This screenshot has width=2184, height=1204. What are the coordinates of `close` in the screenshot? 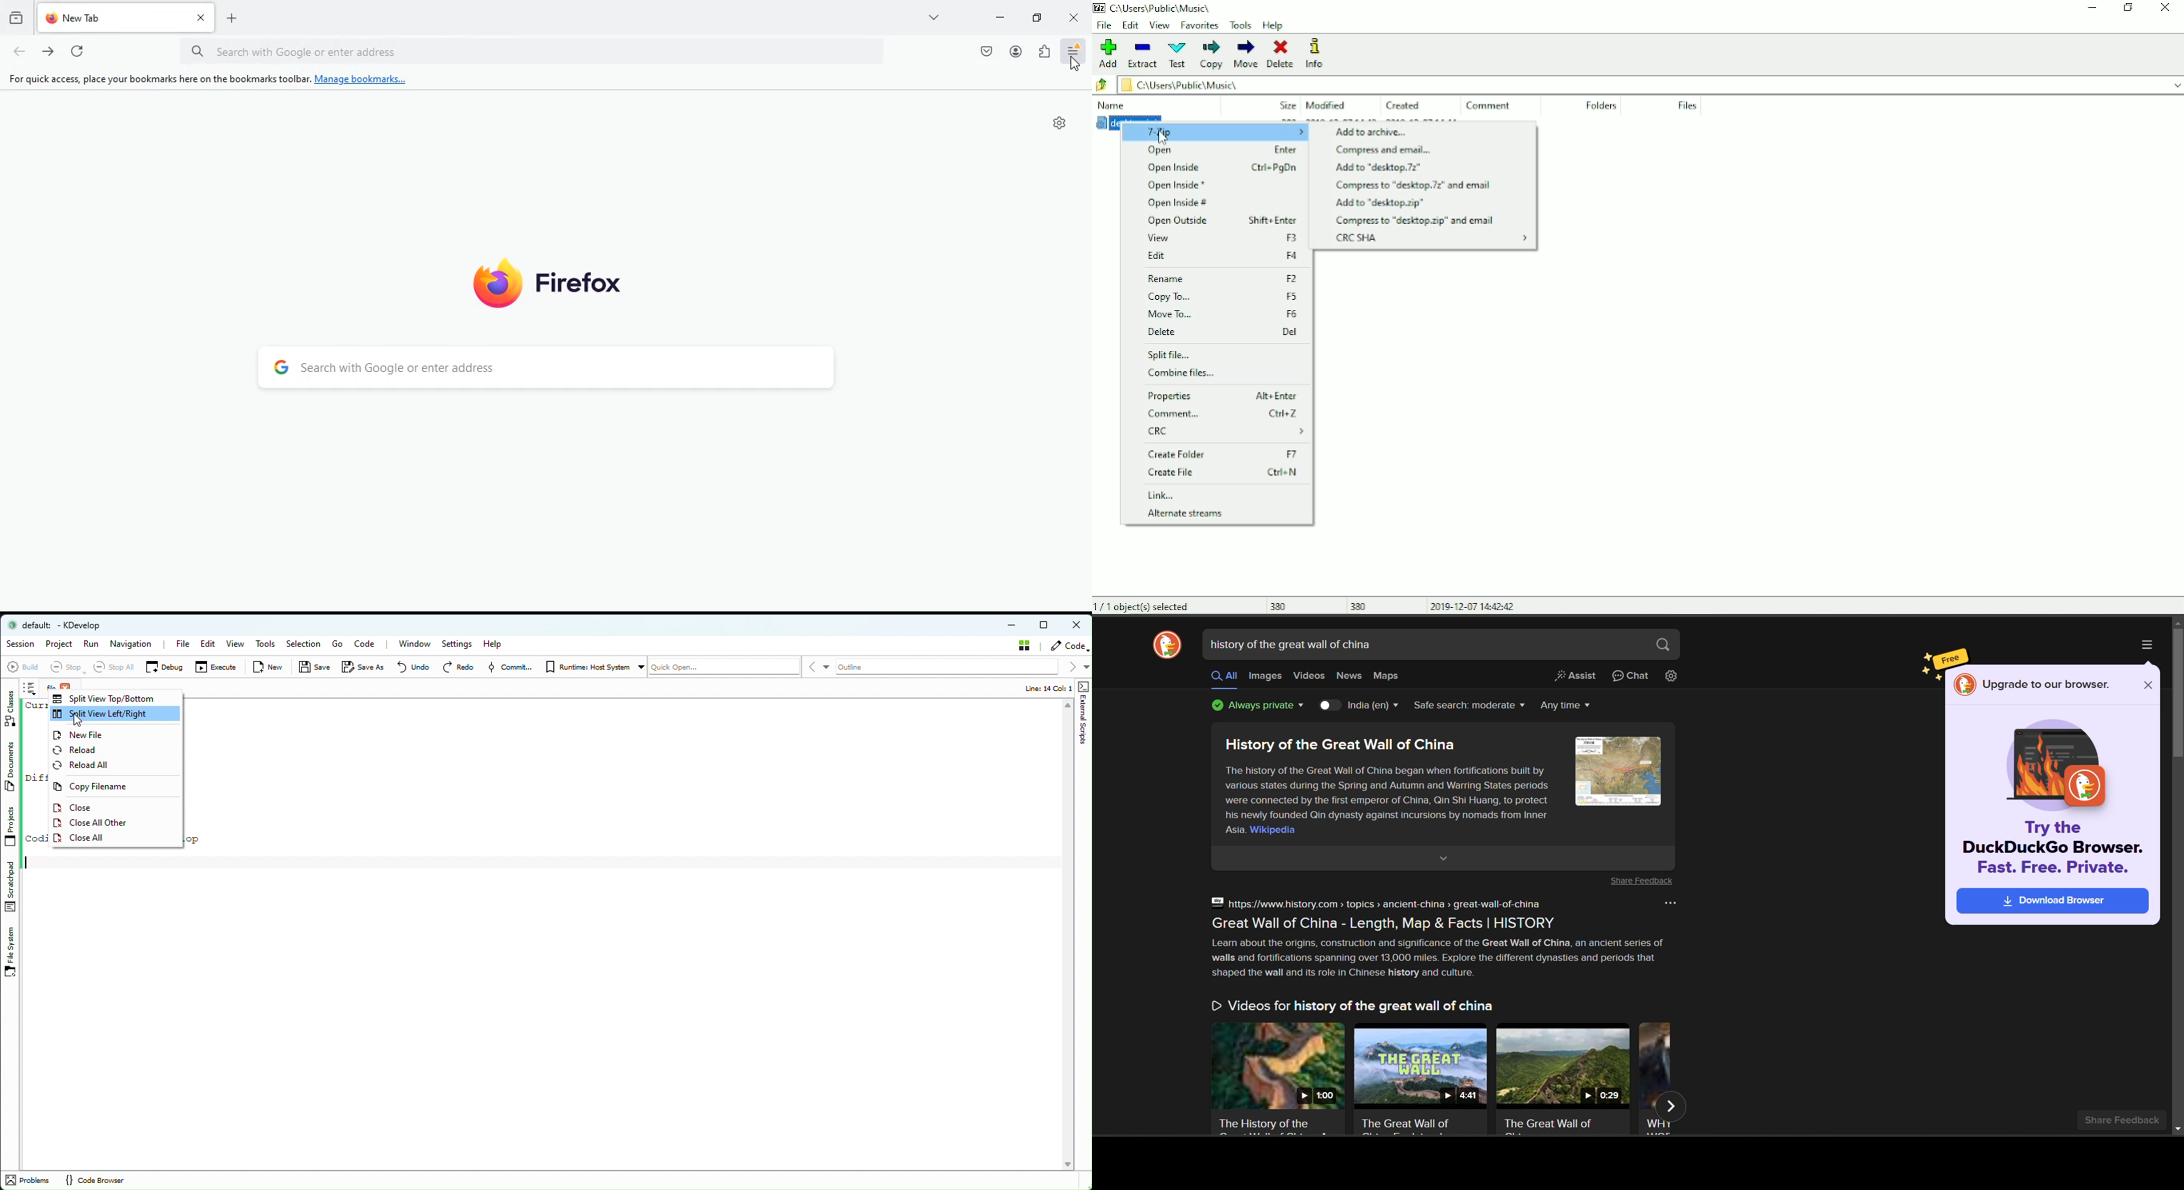 It's located at (1075, 20).